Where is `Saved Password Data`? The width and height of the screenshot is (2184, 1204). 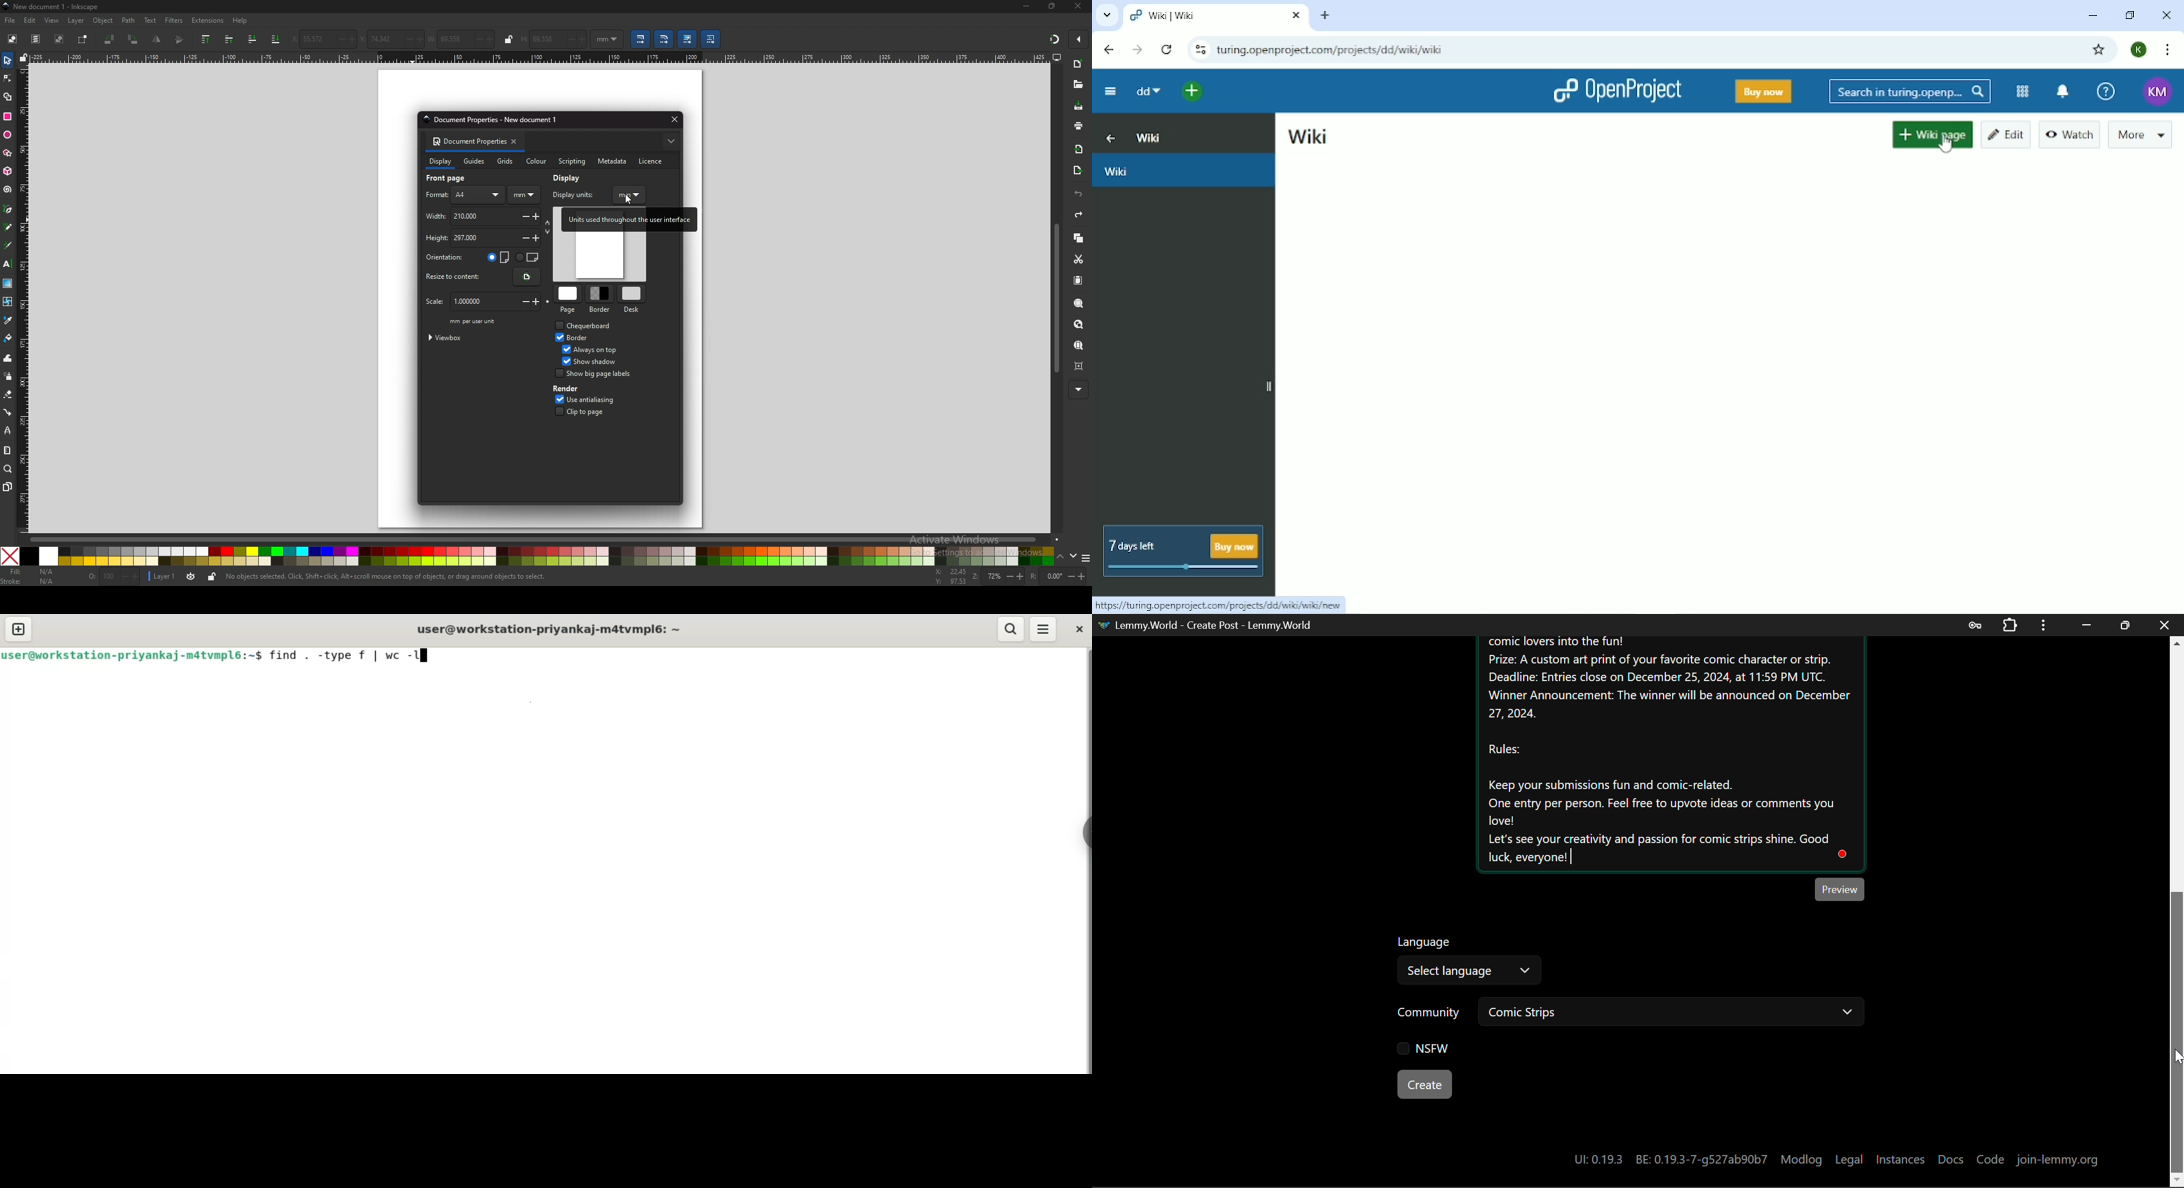
Saved Password Data is located at coordinates (1974, 625).